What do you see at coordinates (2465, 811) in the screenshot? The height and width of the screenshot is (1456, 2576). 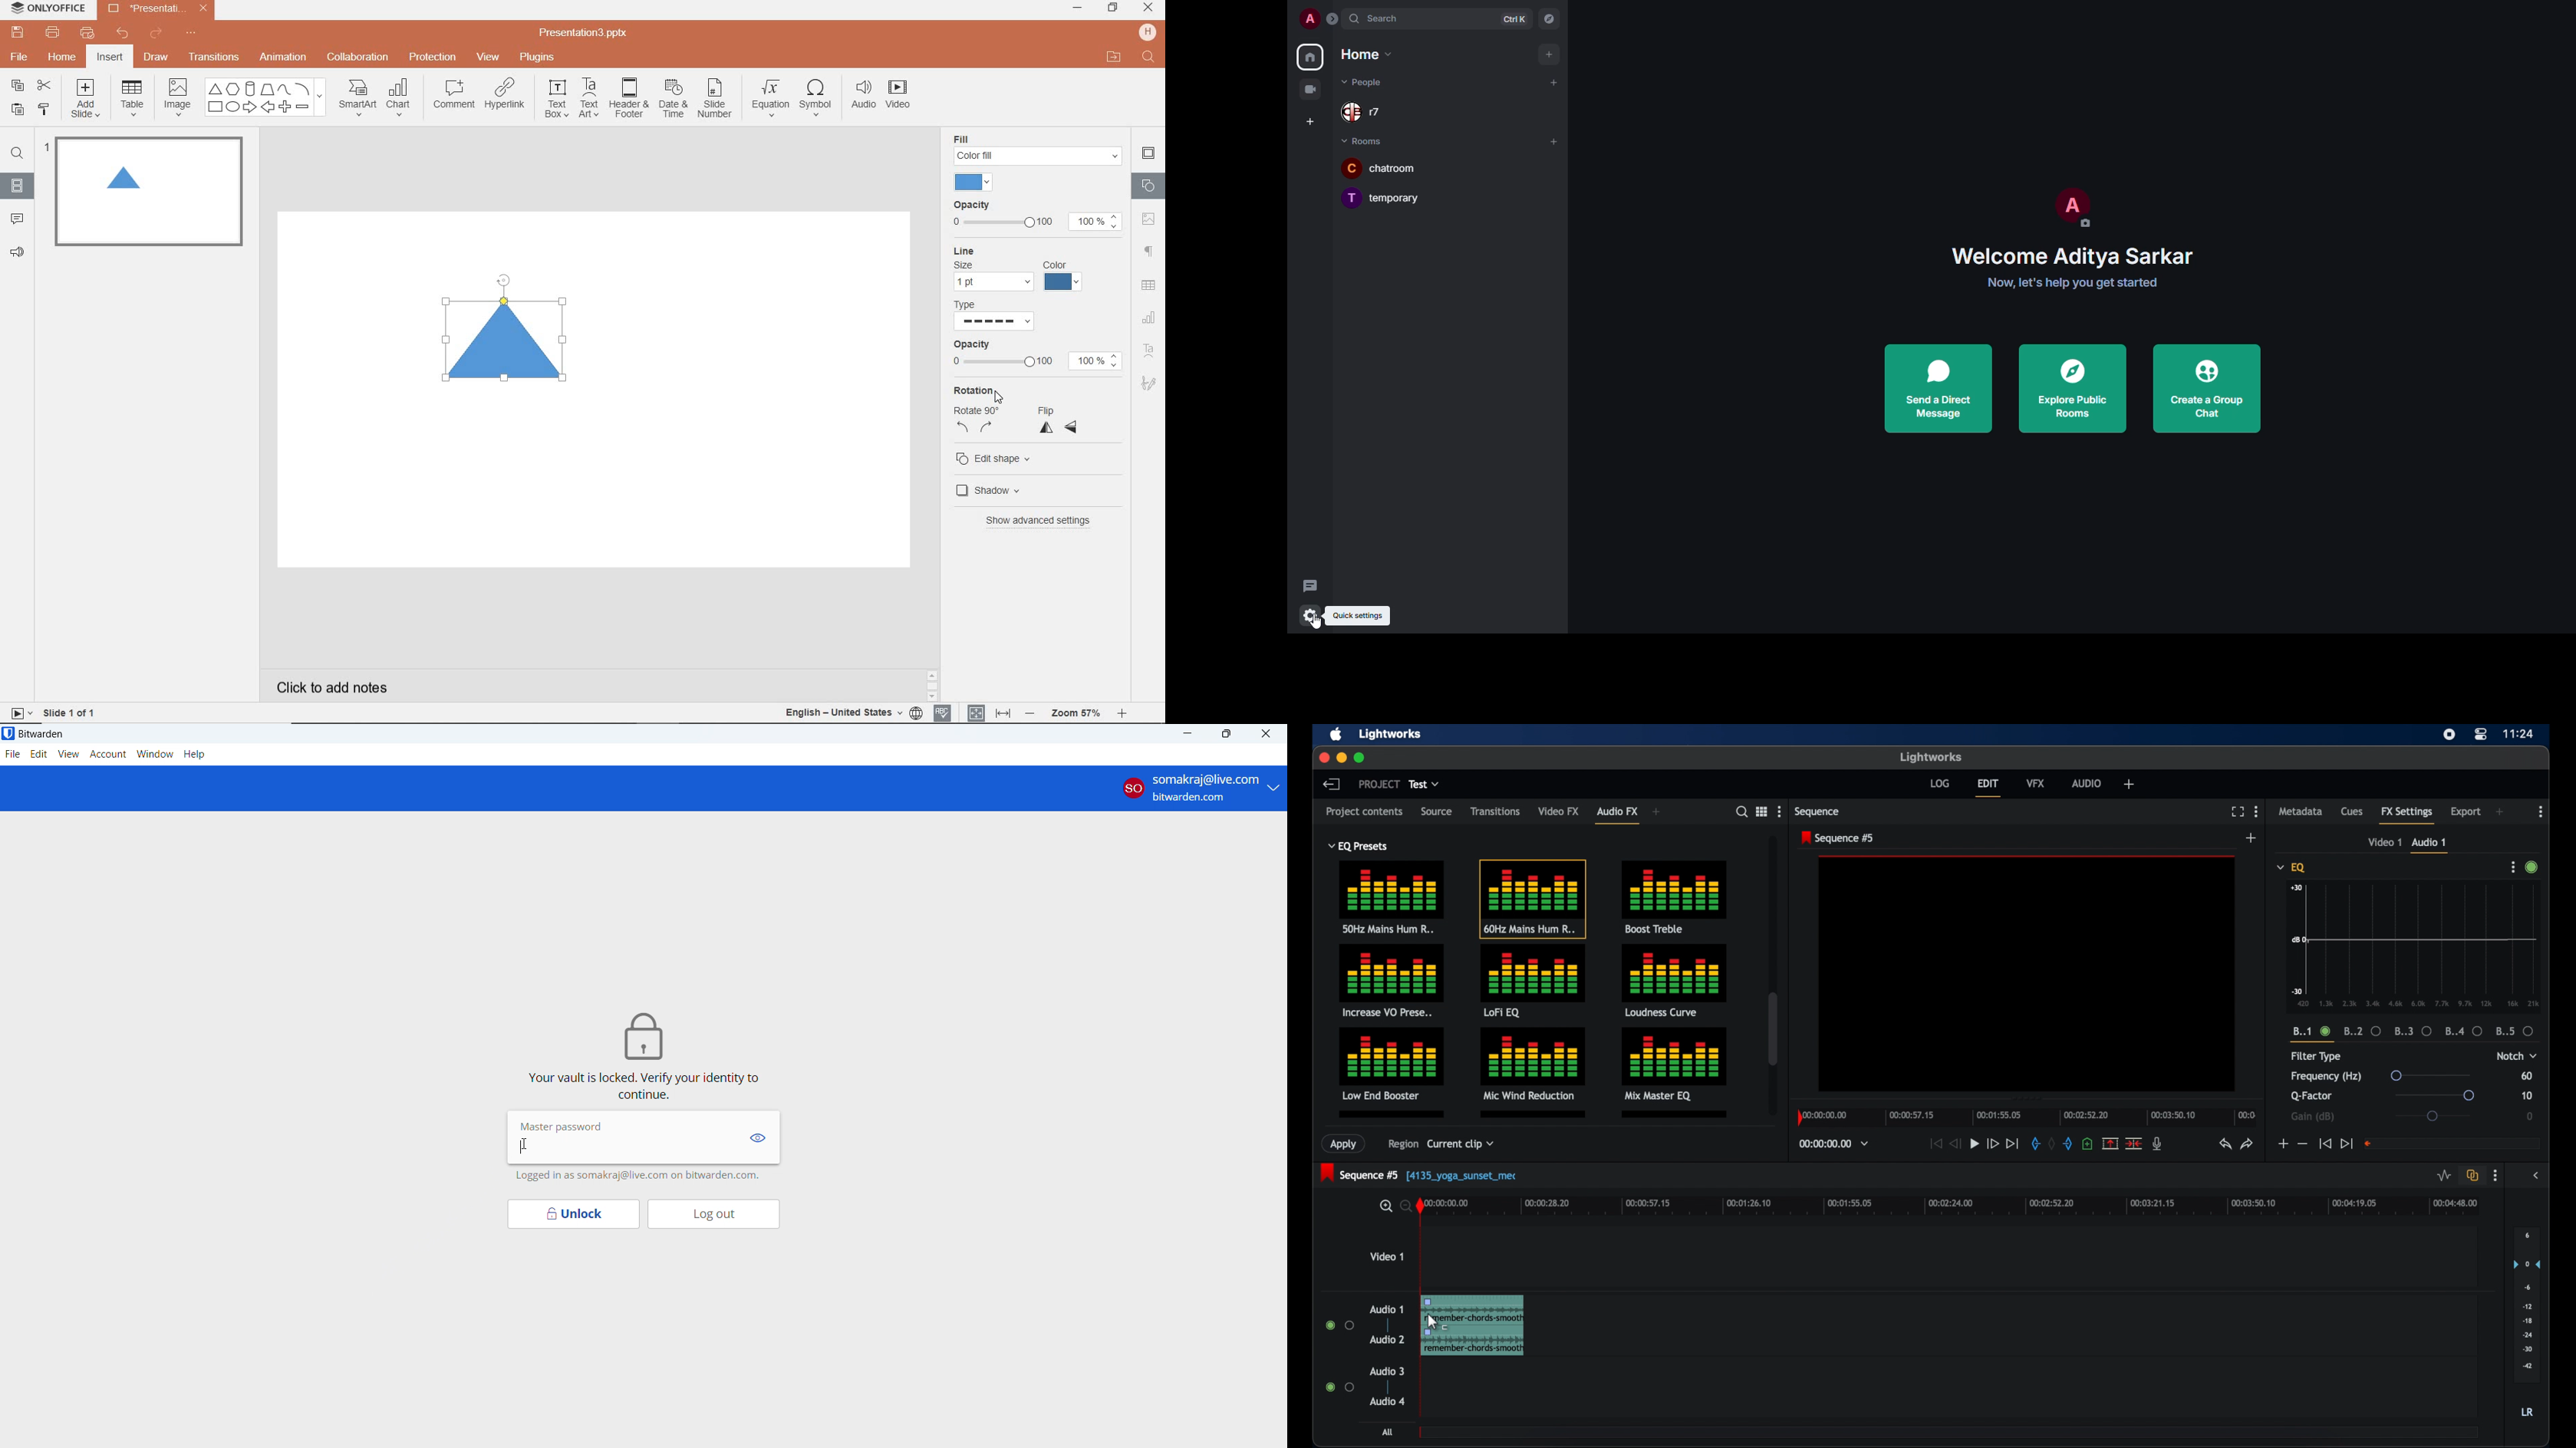 I see `export` at bounding box center [2465, 811].